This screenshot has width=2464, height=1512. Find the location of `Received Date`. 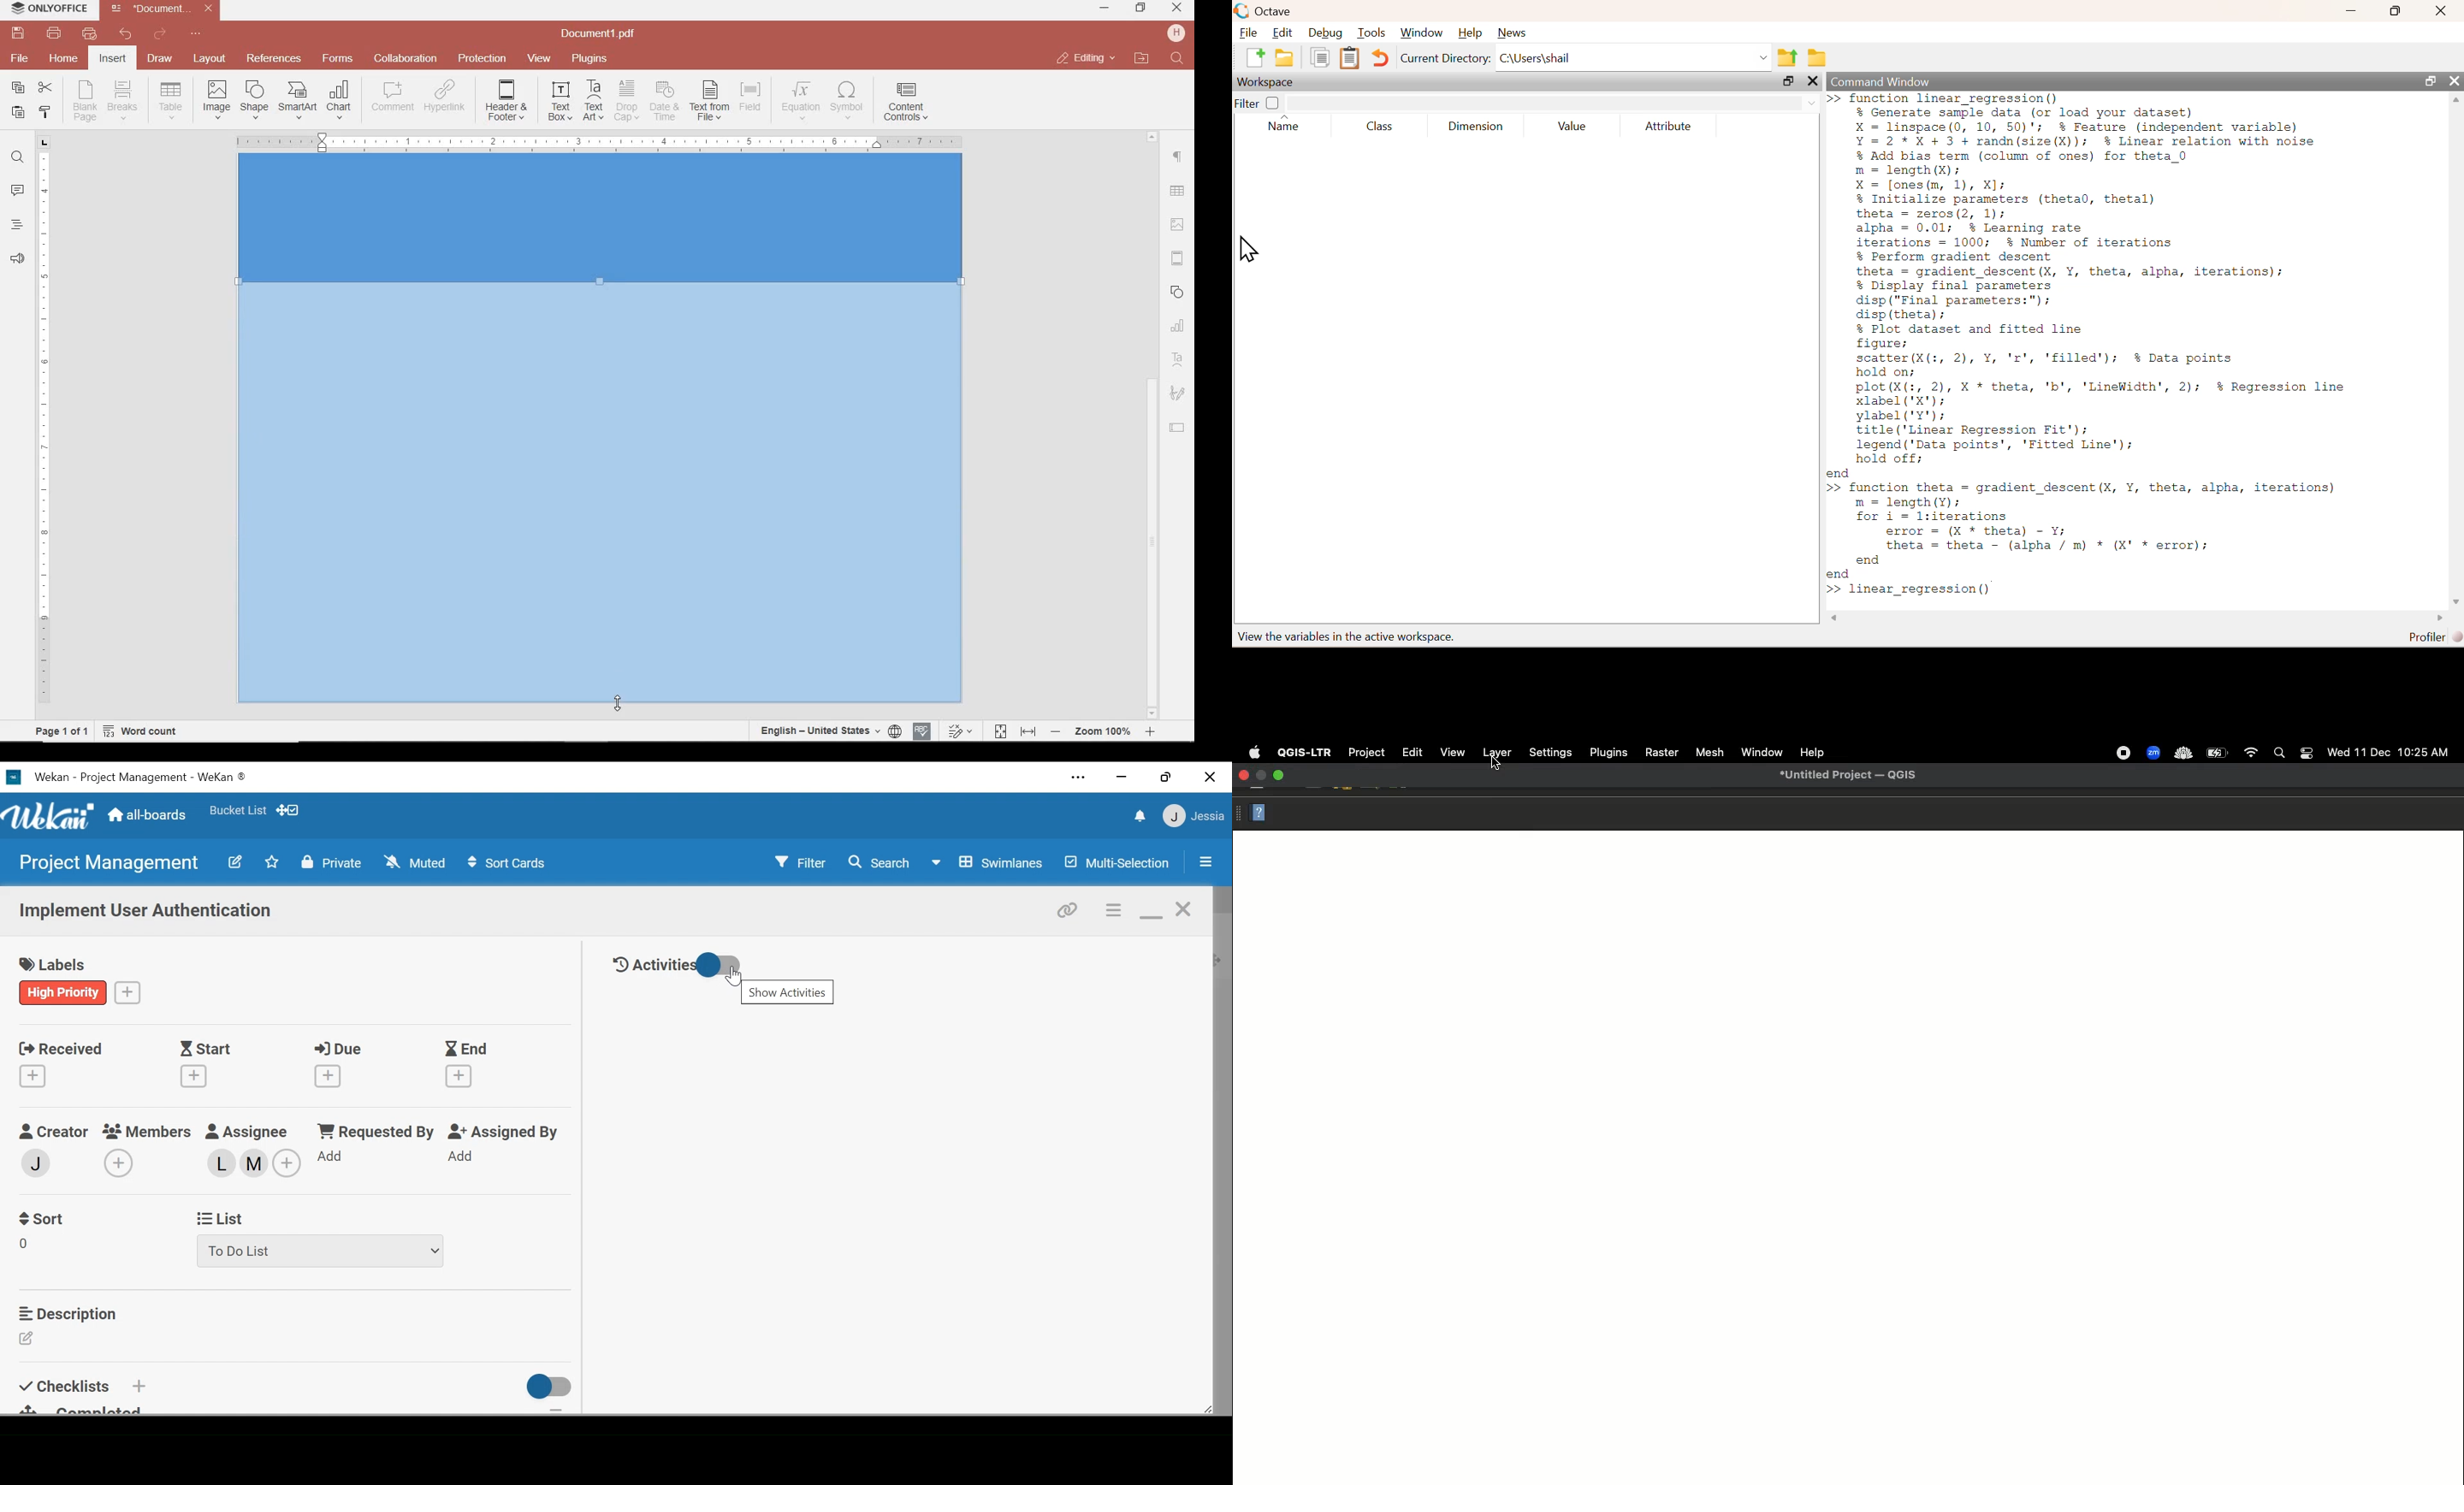

Received Date is located at coordinates (60, 1046).